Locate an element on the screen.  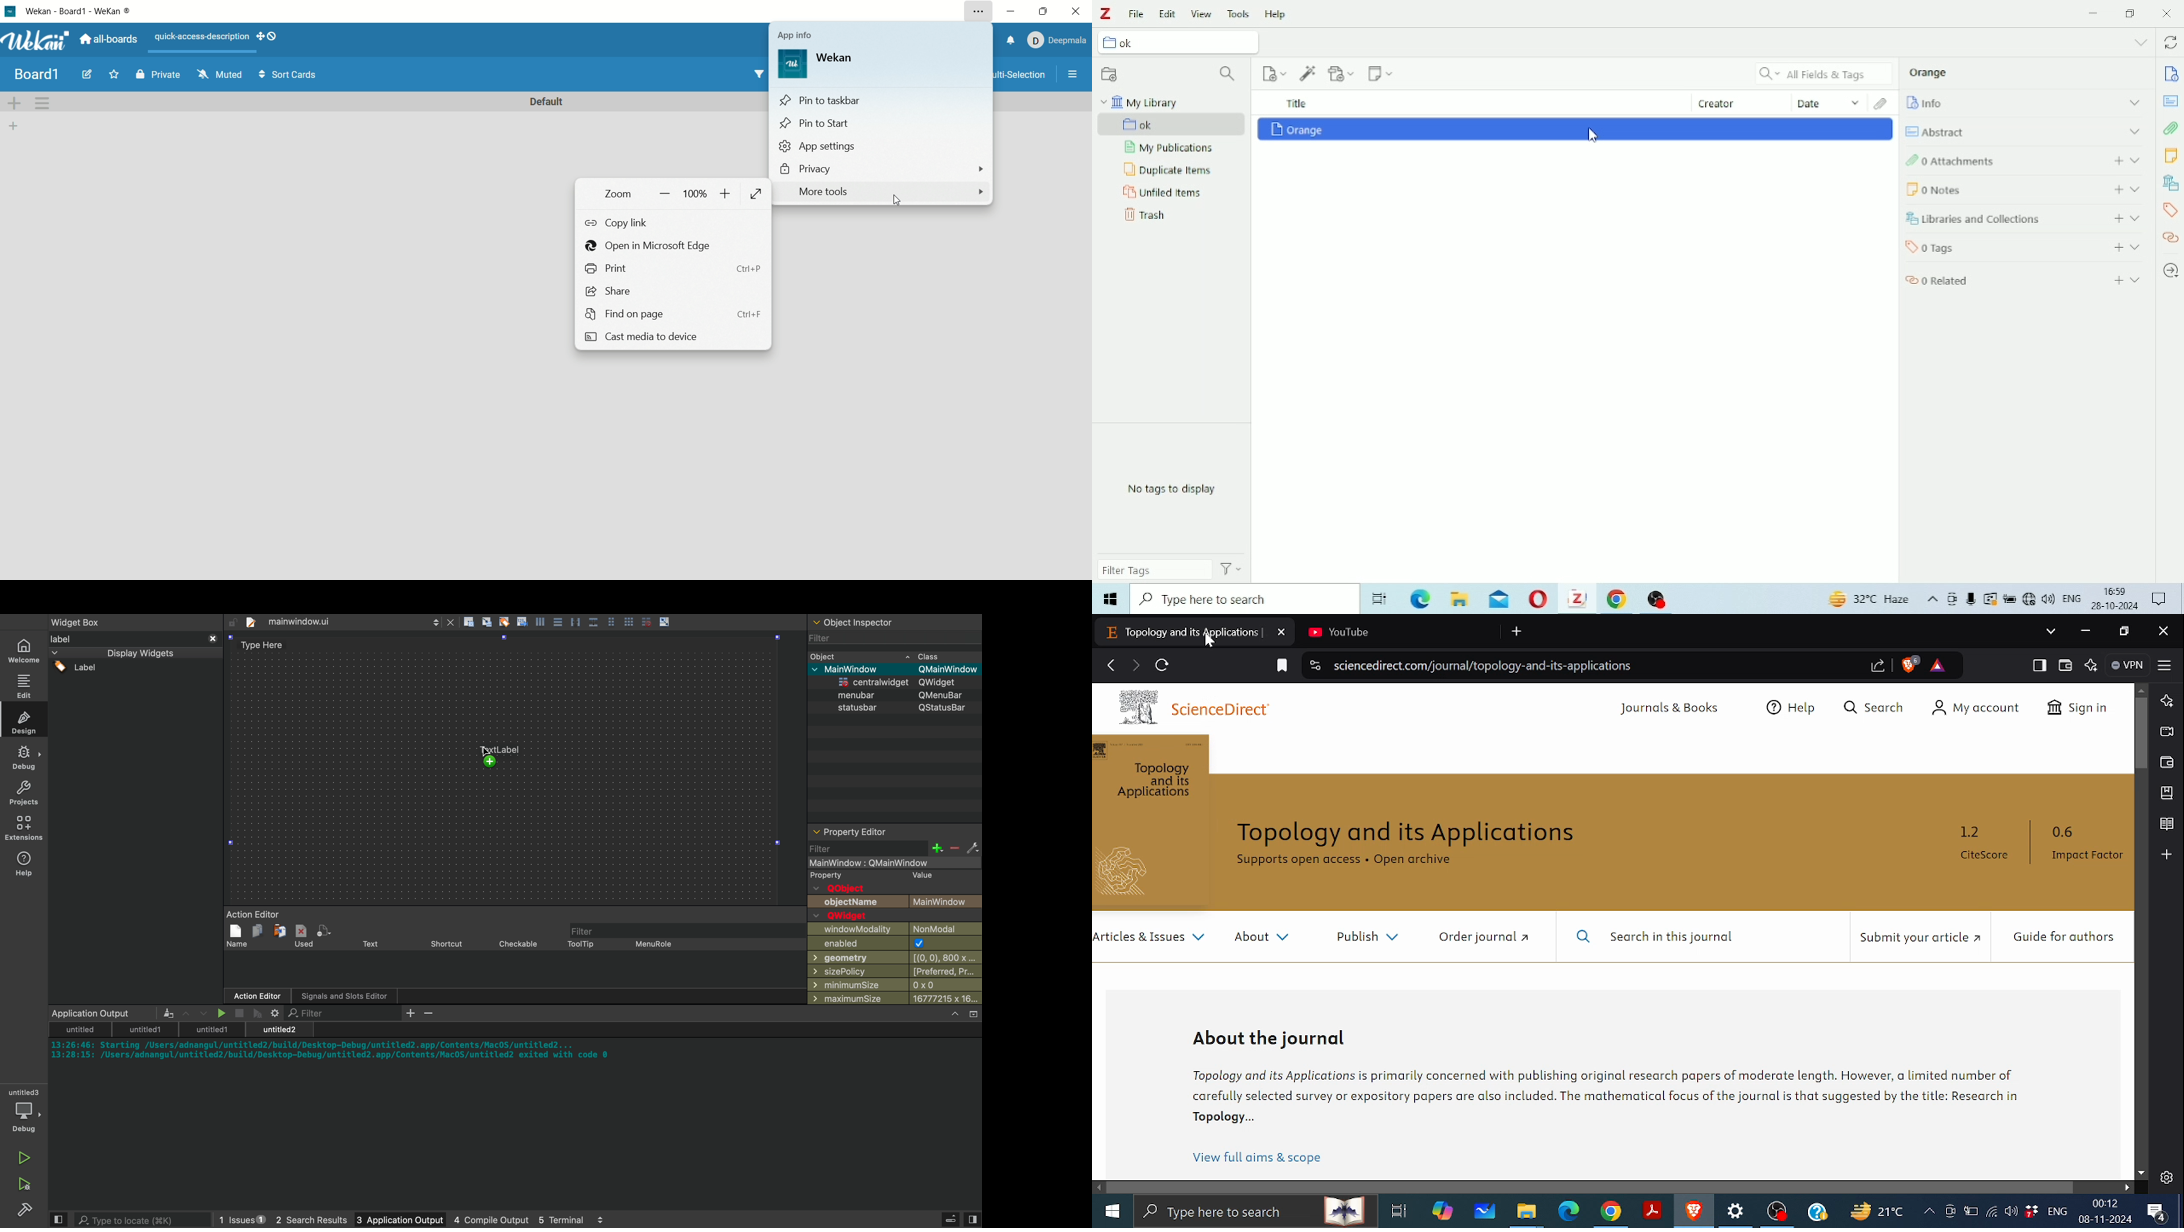
Edit is located at coordinates (1168, 14).